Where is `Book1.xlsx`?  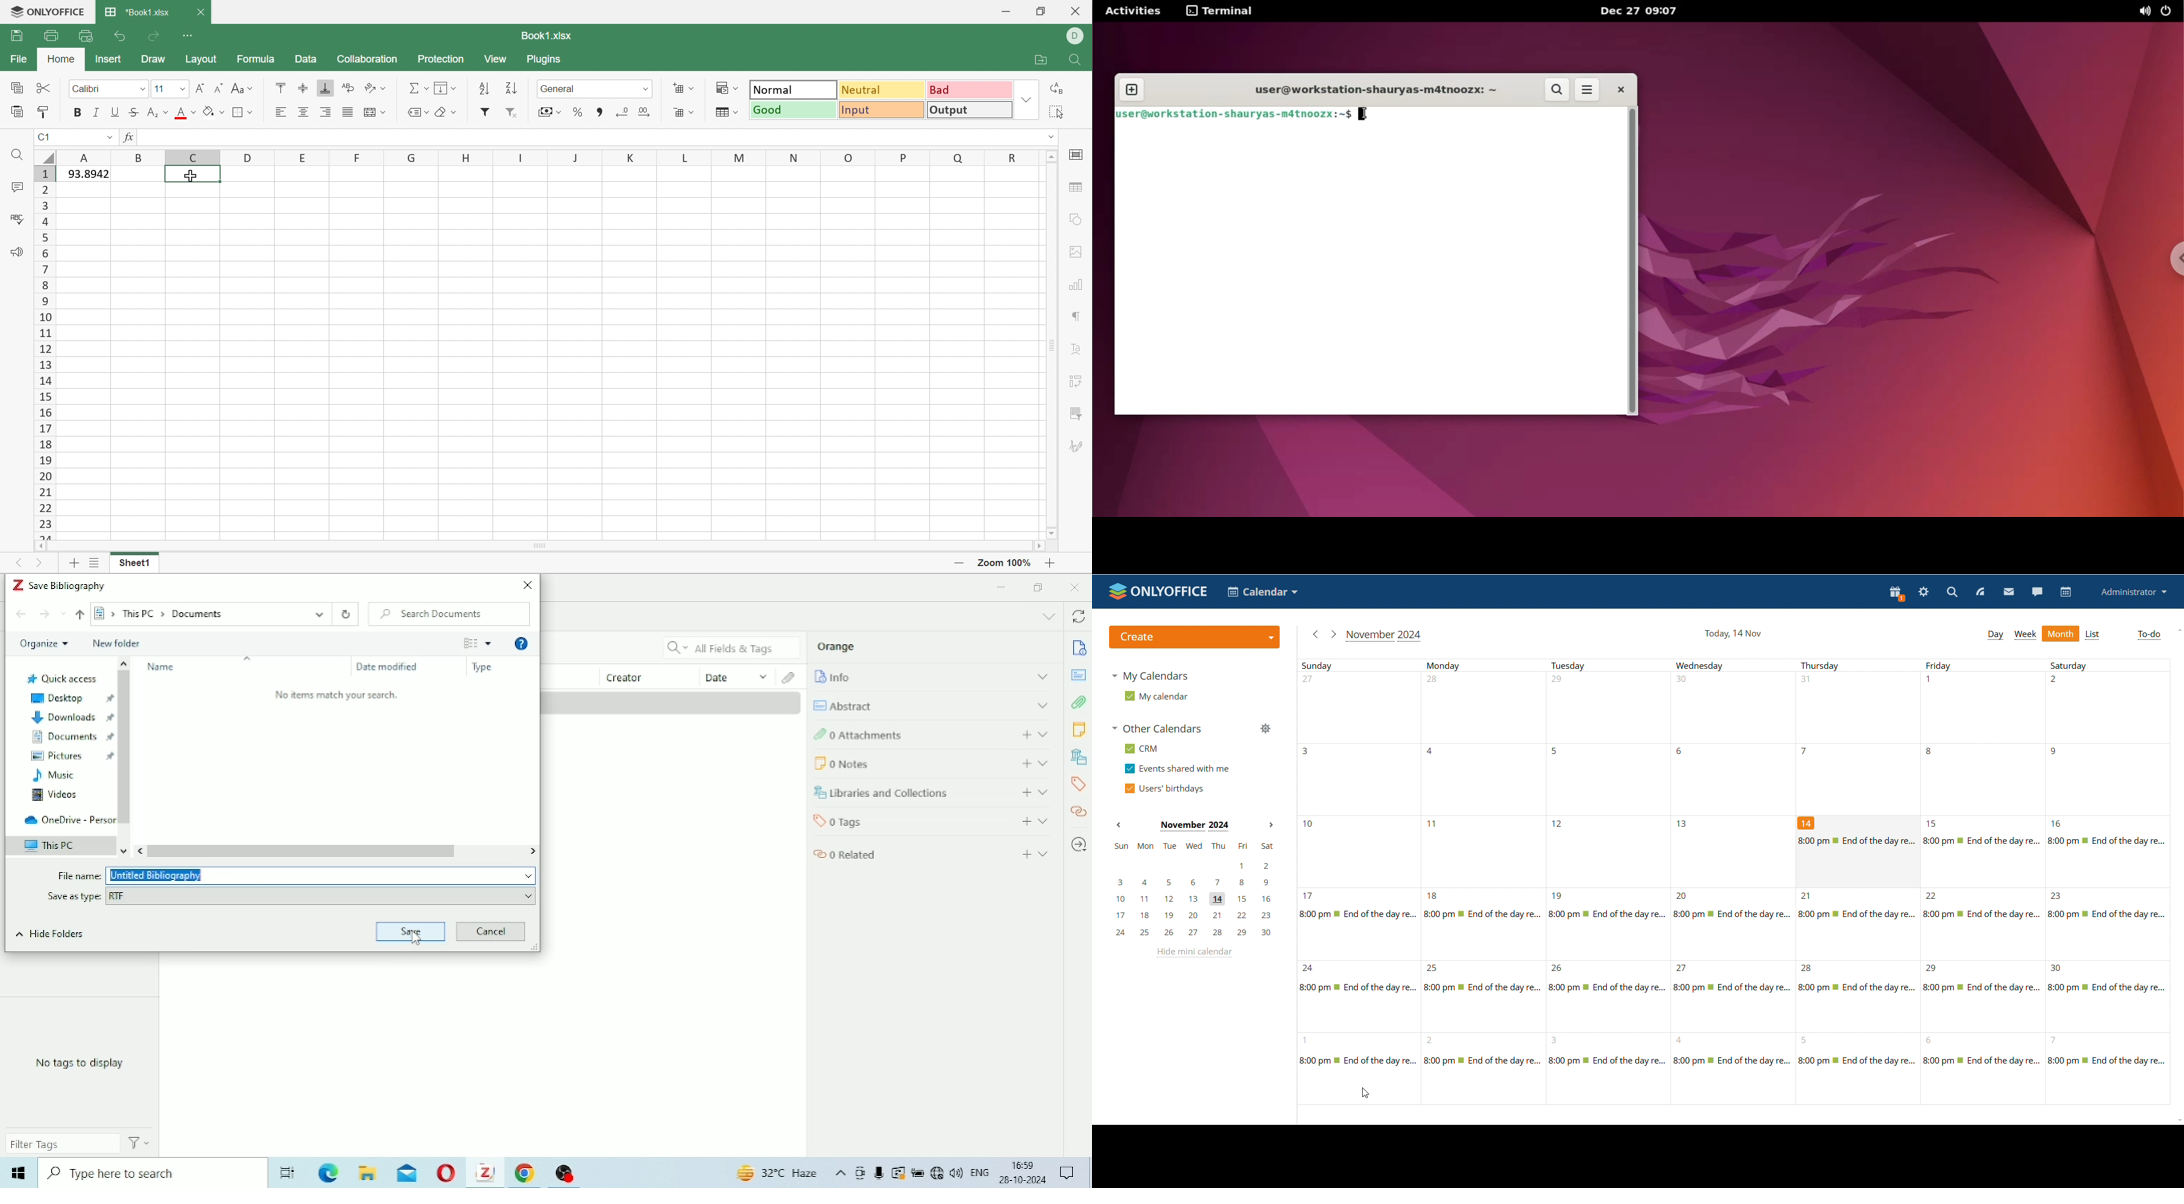 Book1.xlsx is located at coordinates (548, 35).